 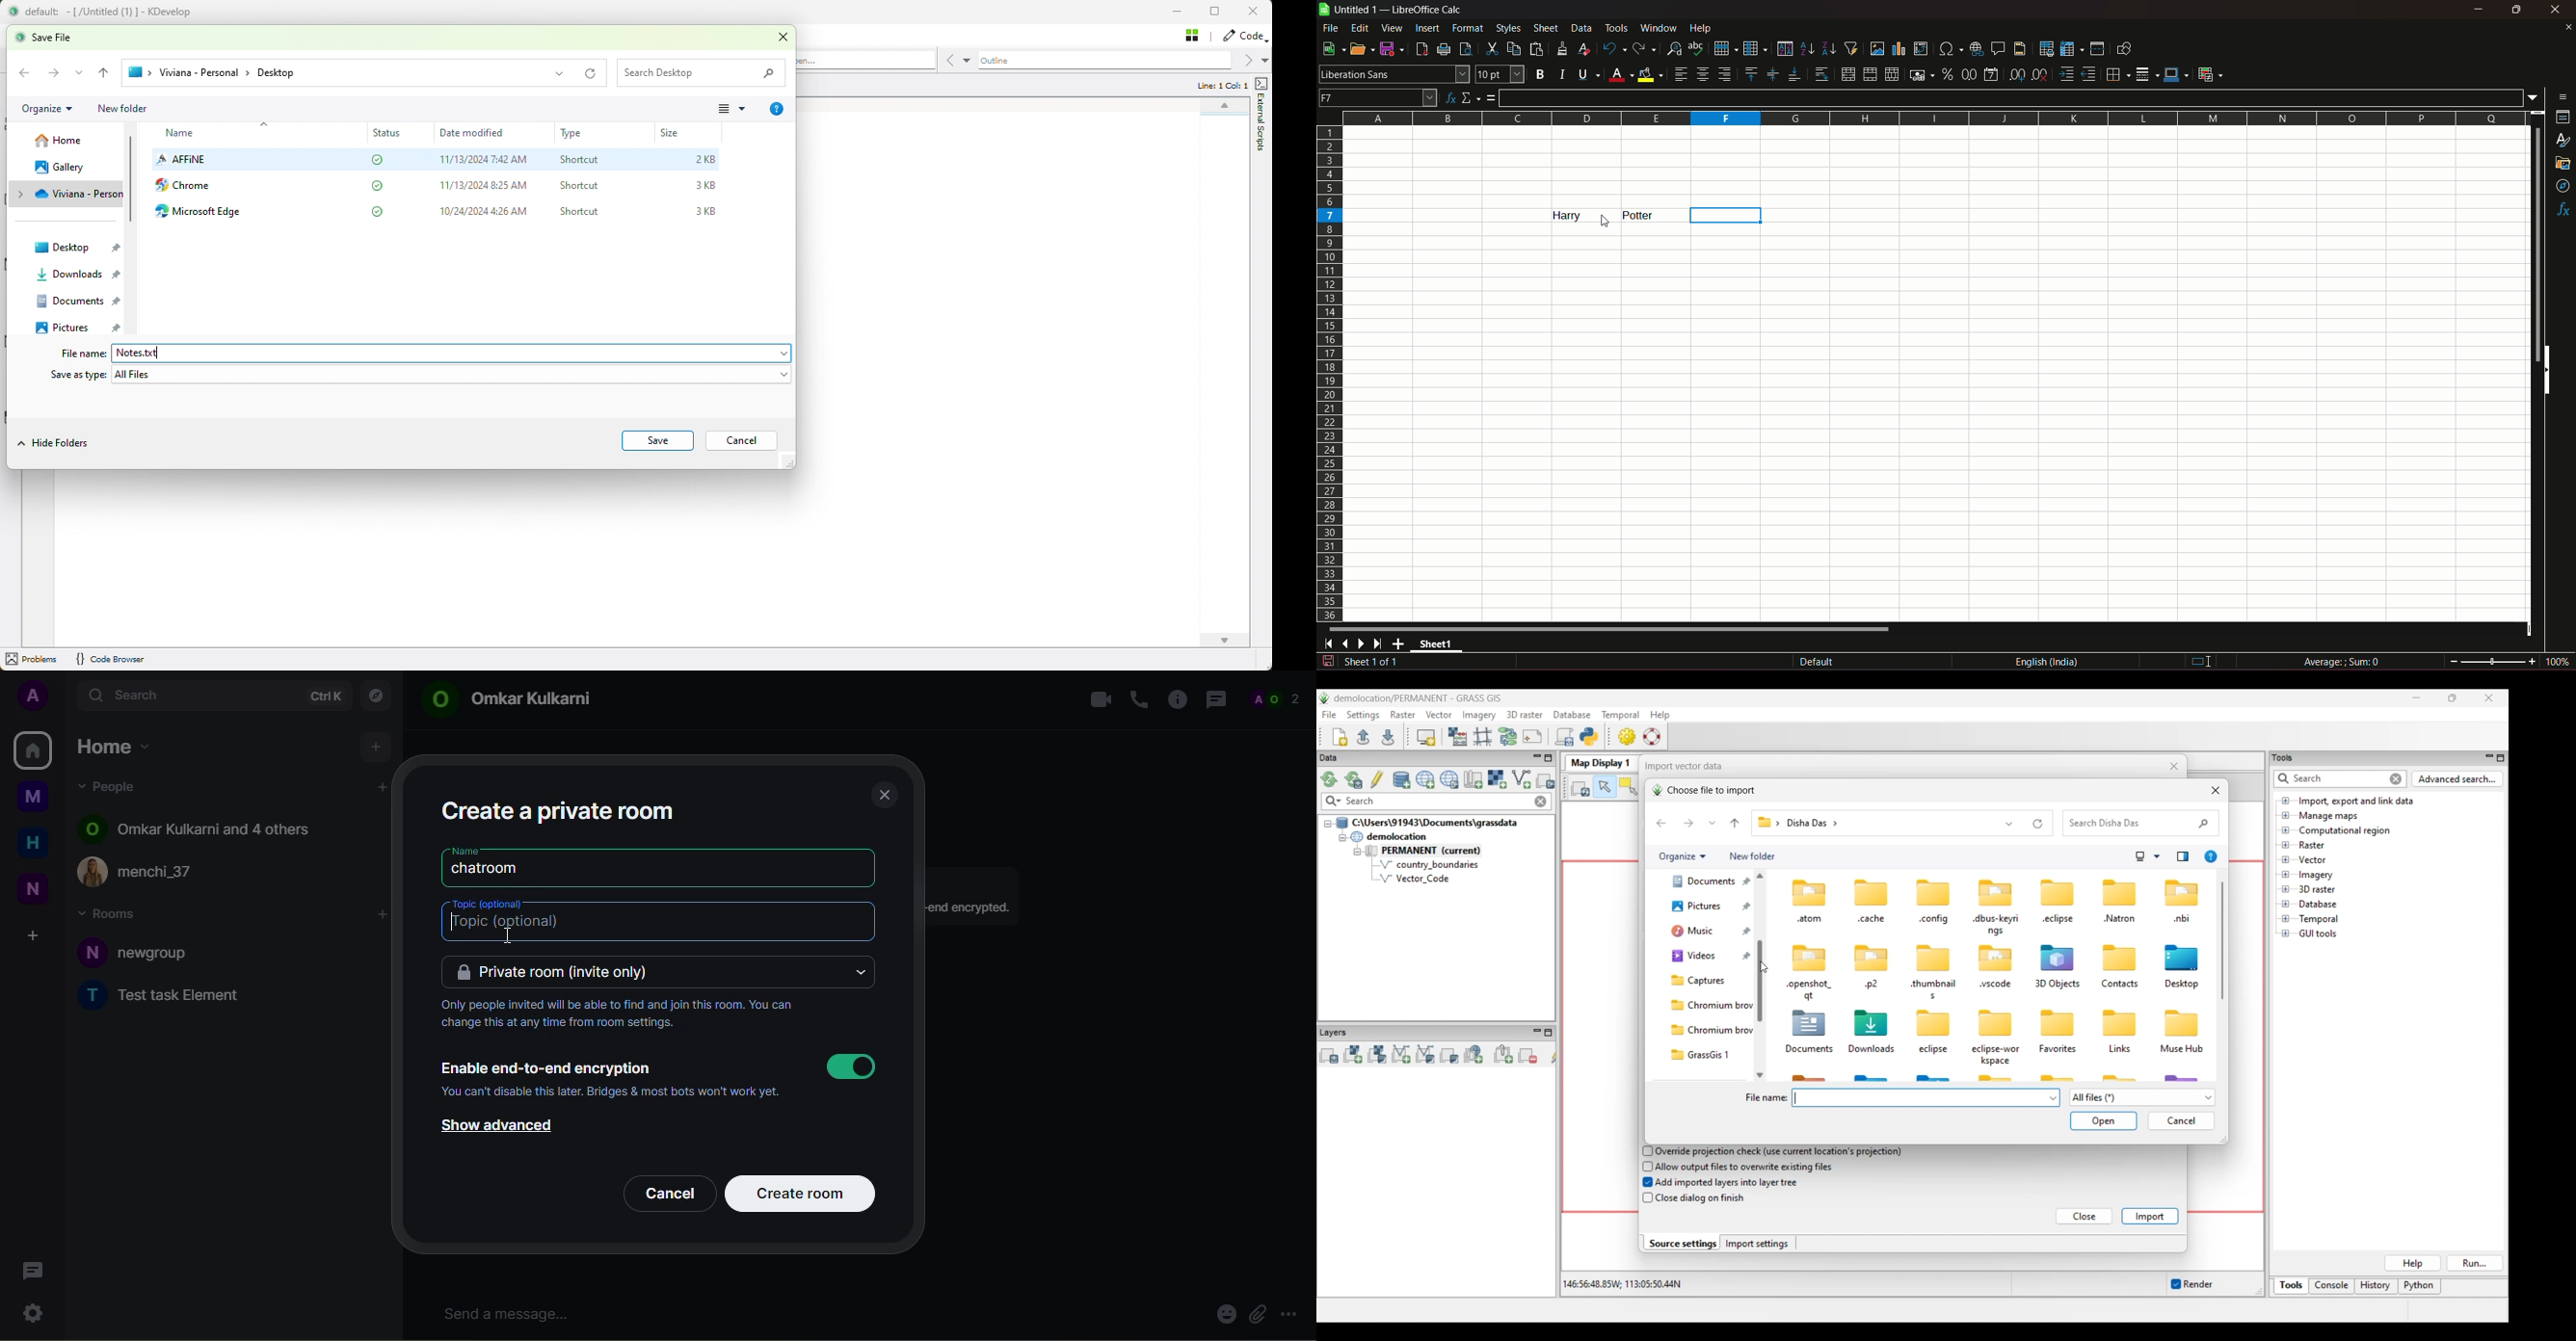 What do you see at coordinates (1096, 697) in the screenshot?
I see `video call` at bounding box center [1096, 697].